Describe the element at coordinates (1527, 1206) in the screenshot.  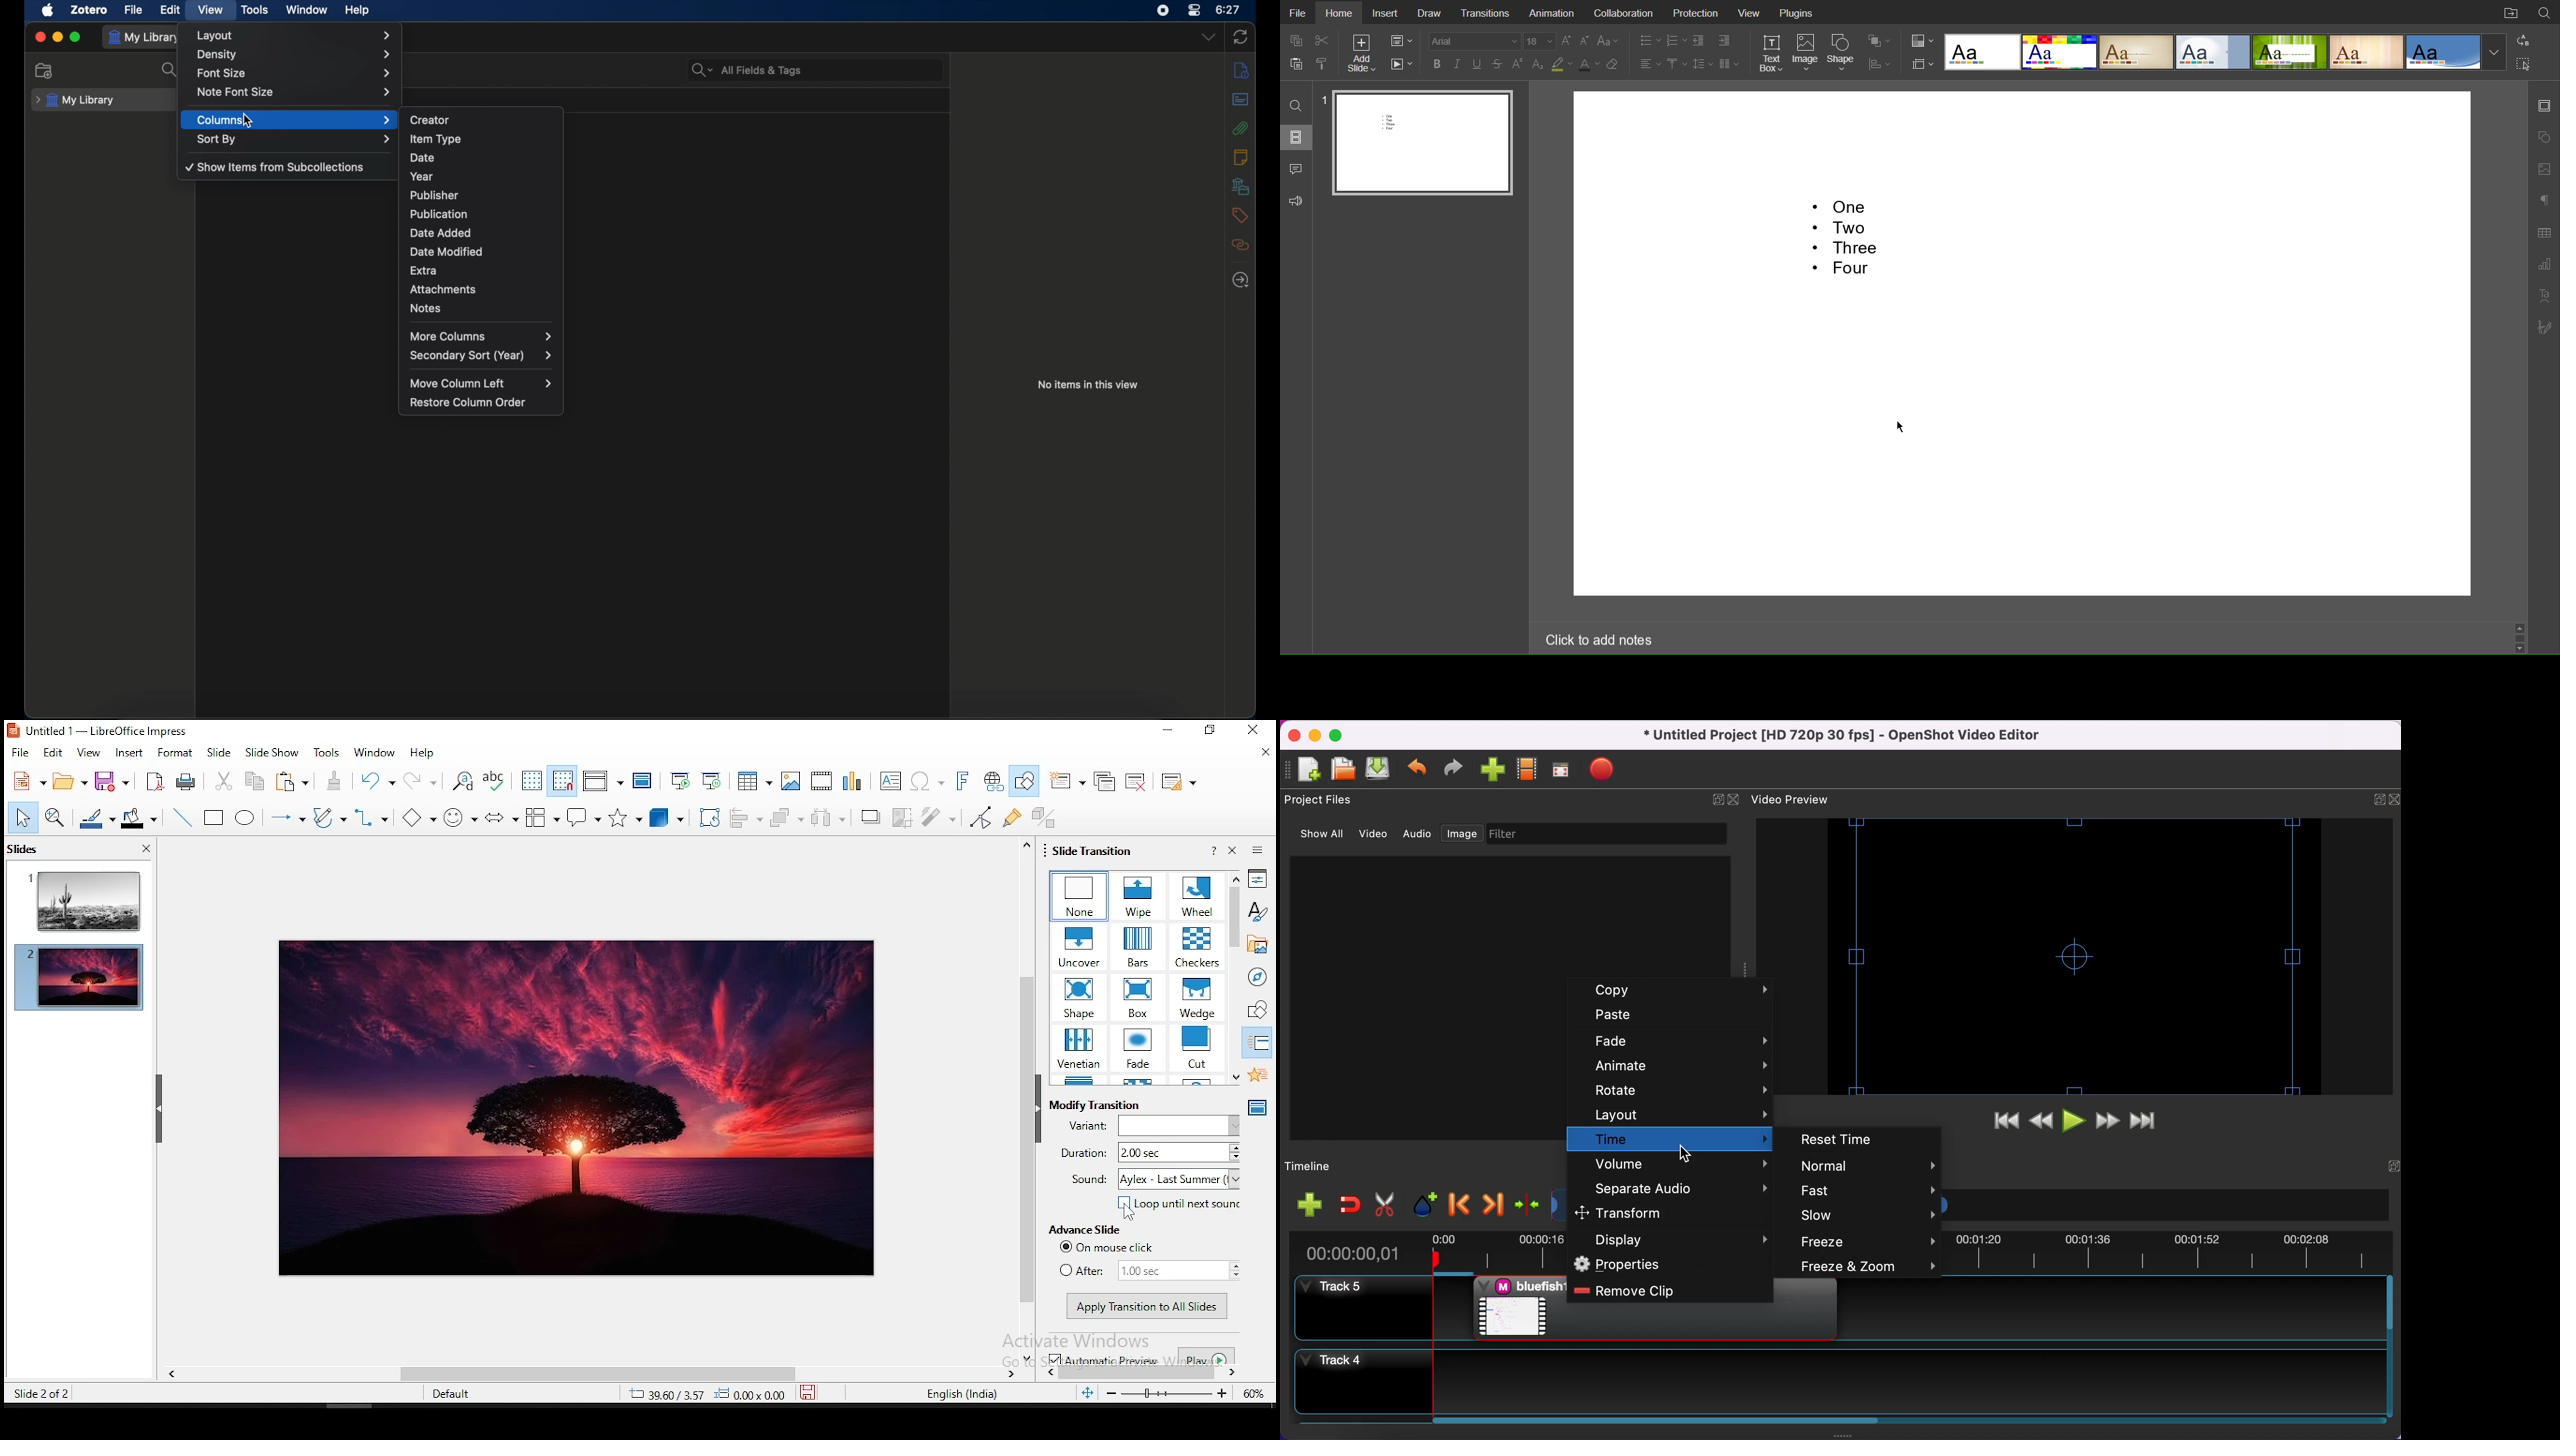
I see `center the timeline` at that location.